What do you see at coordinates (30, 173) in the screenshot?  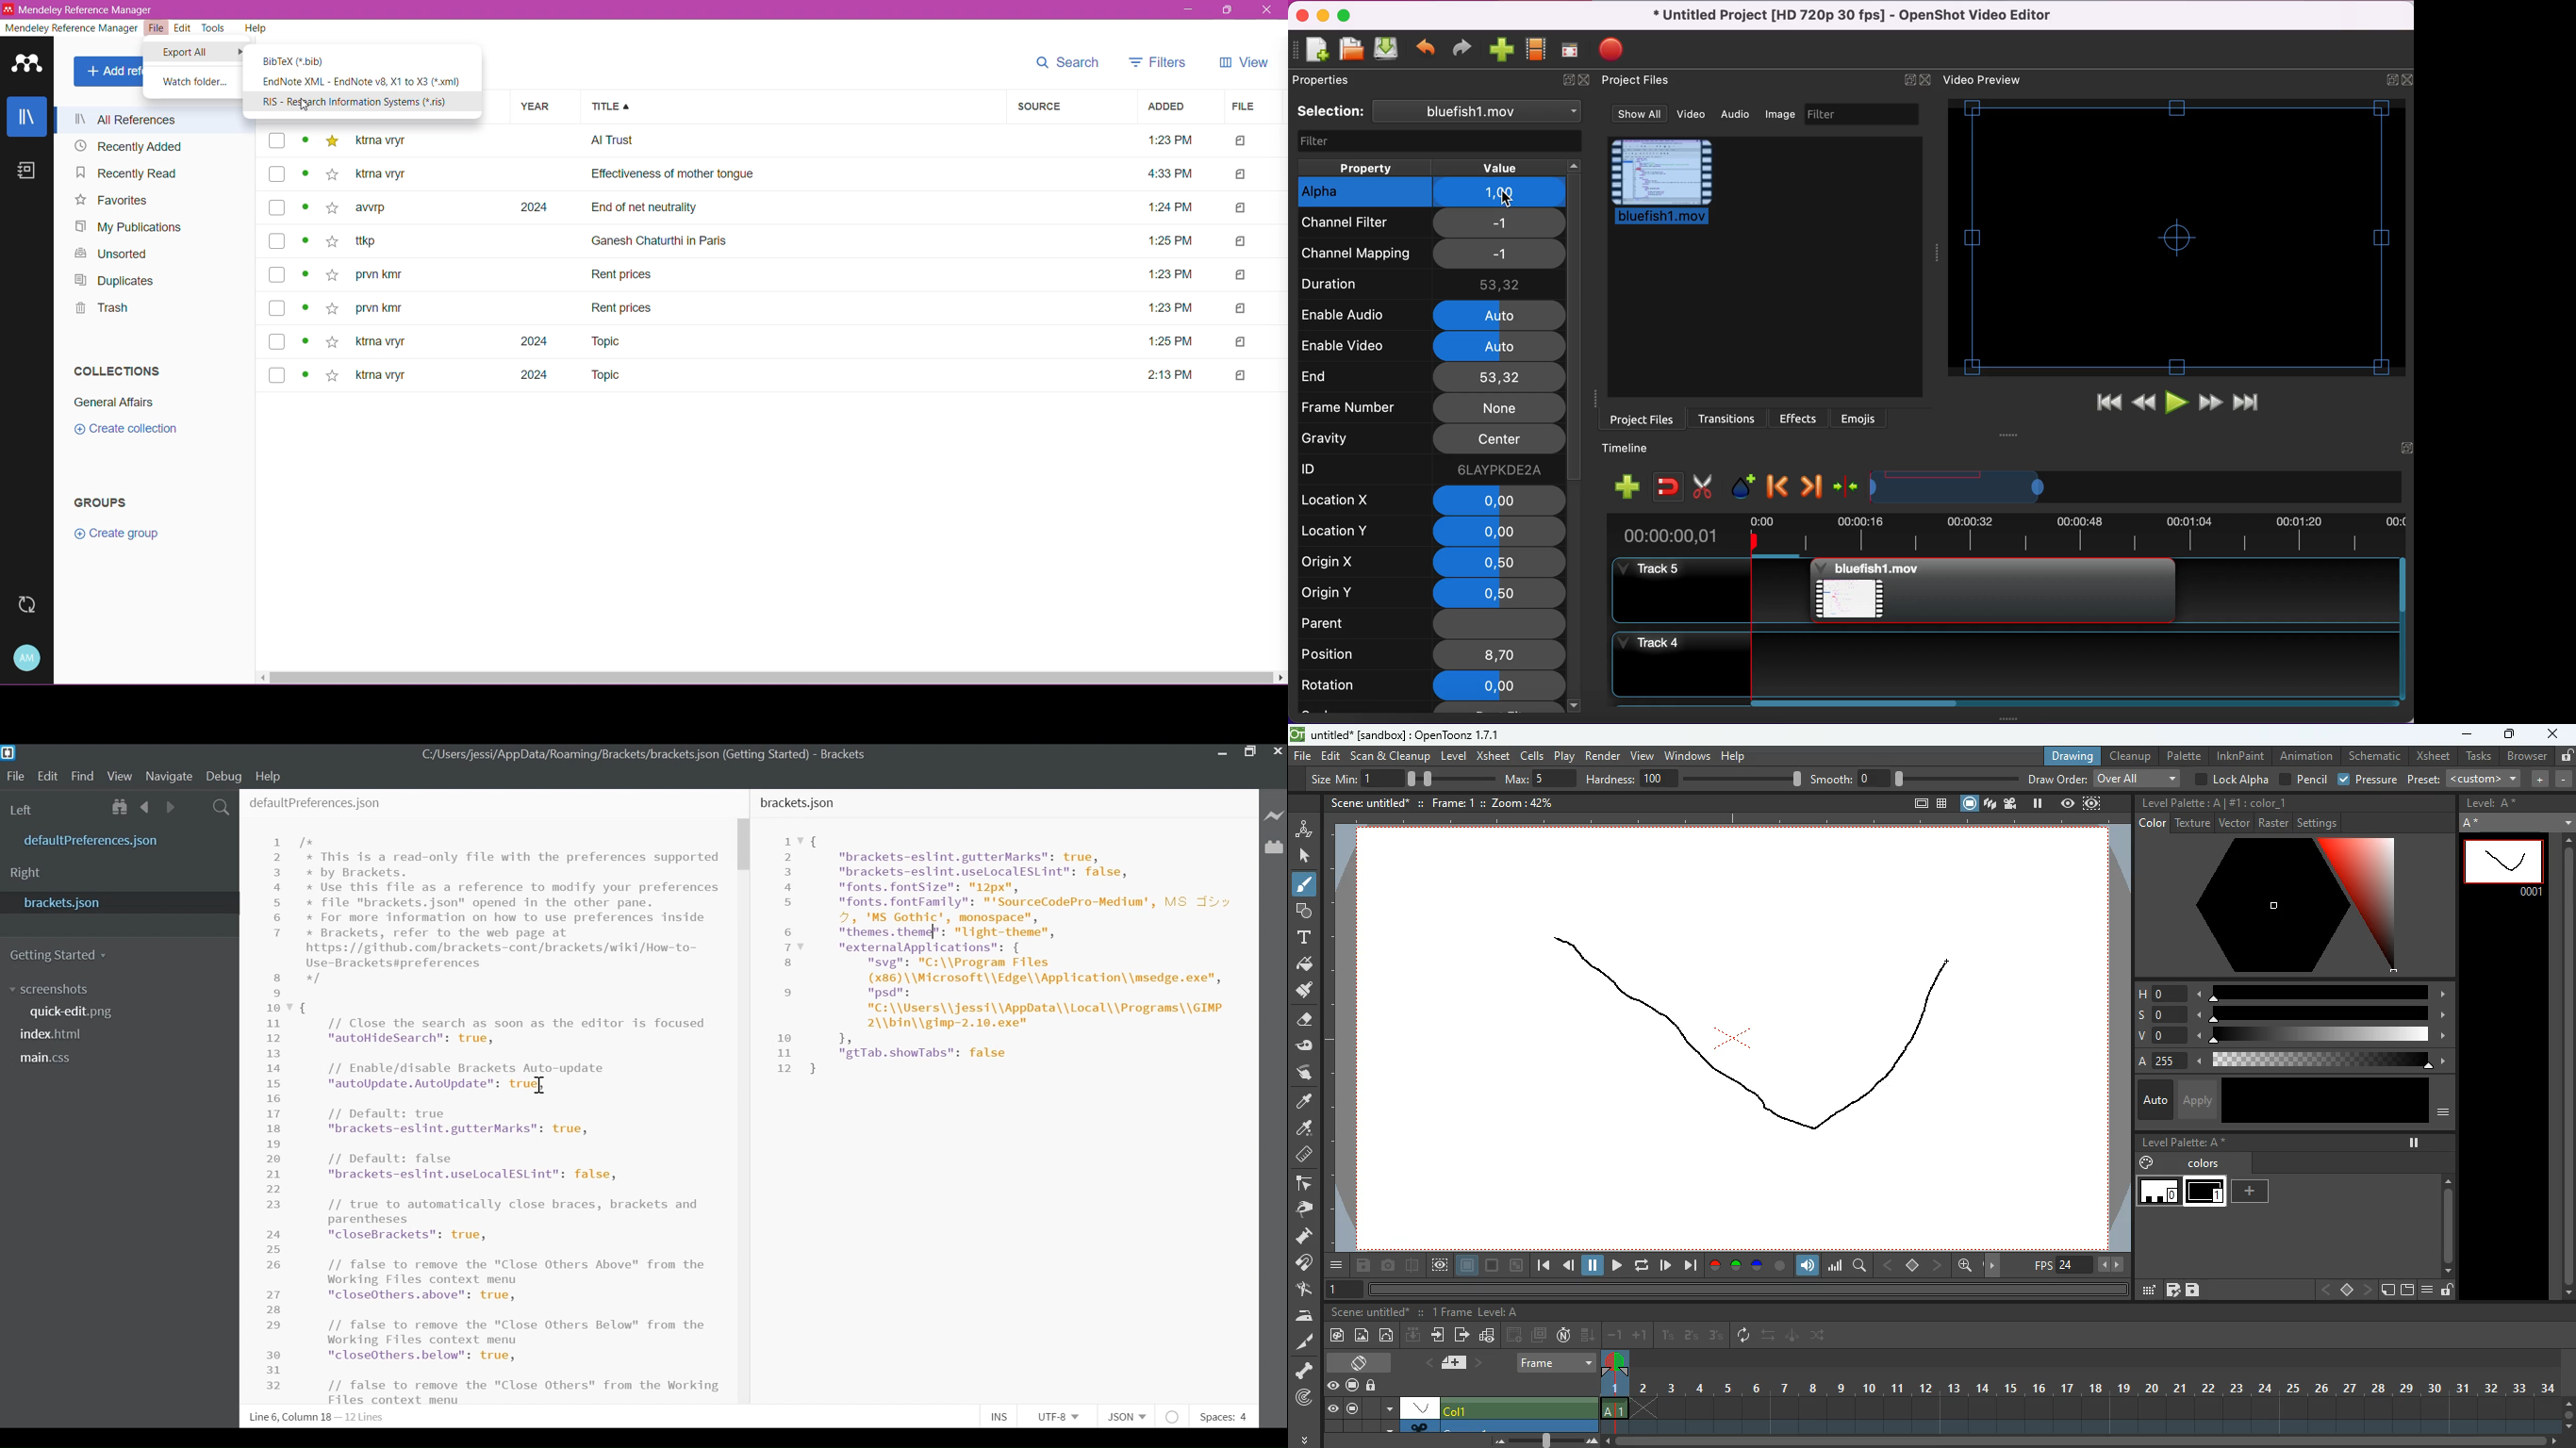 I see `Notes` at bounding box center [30, 173].